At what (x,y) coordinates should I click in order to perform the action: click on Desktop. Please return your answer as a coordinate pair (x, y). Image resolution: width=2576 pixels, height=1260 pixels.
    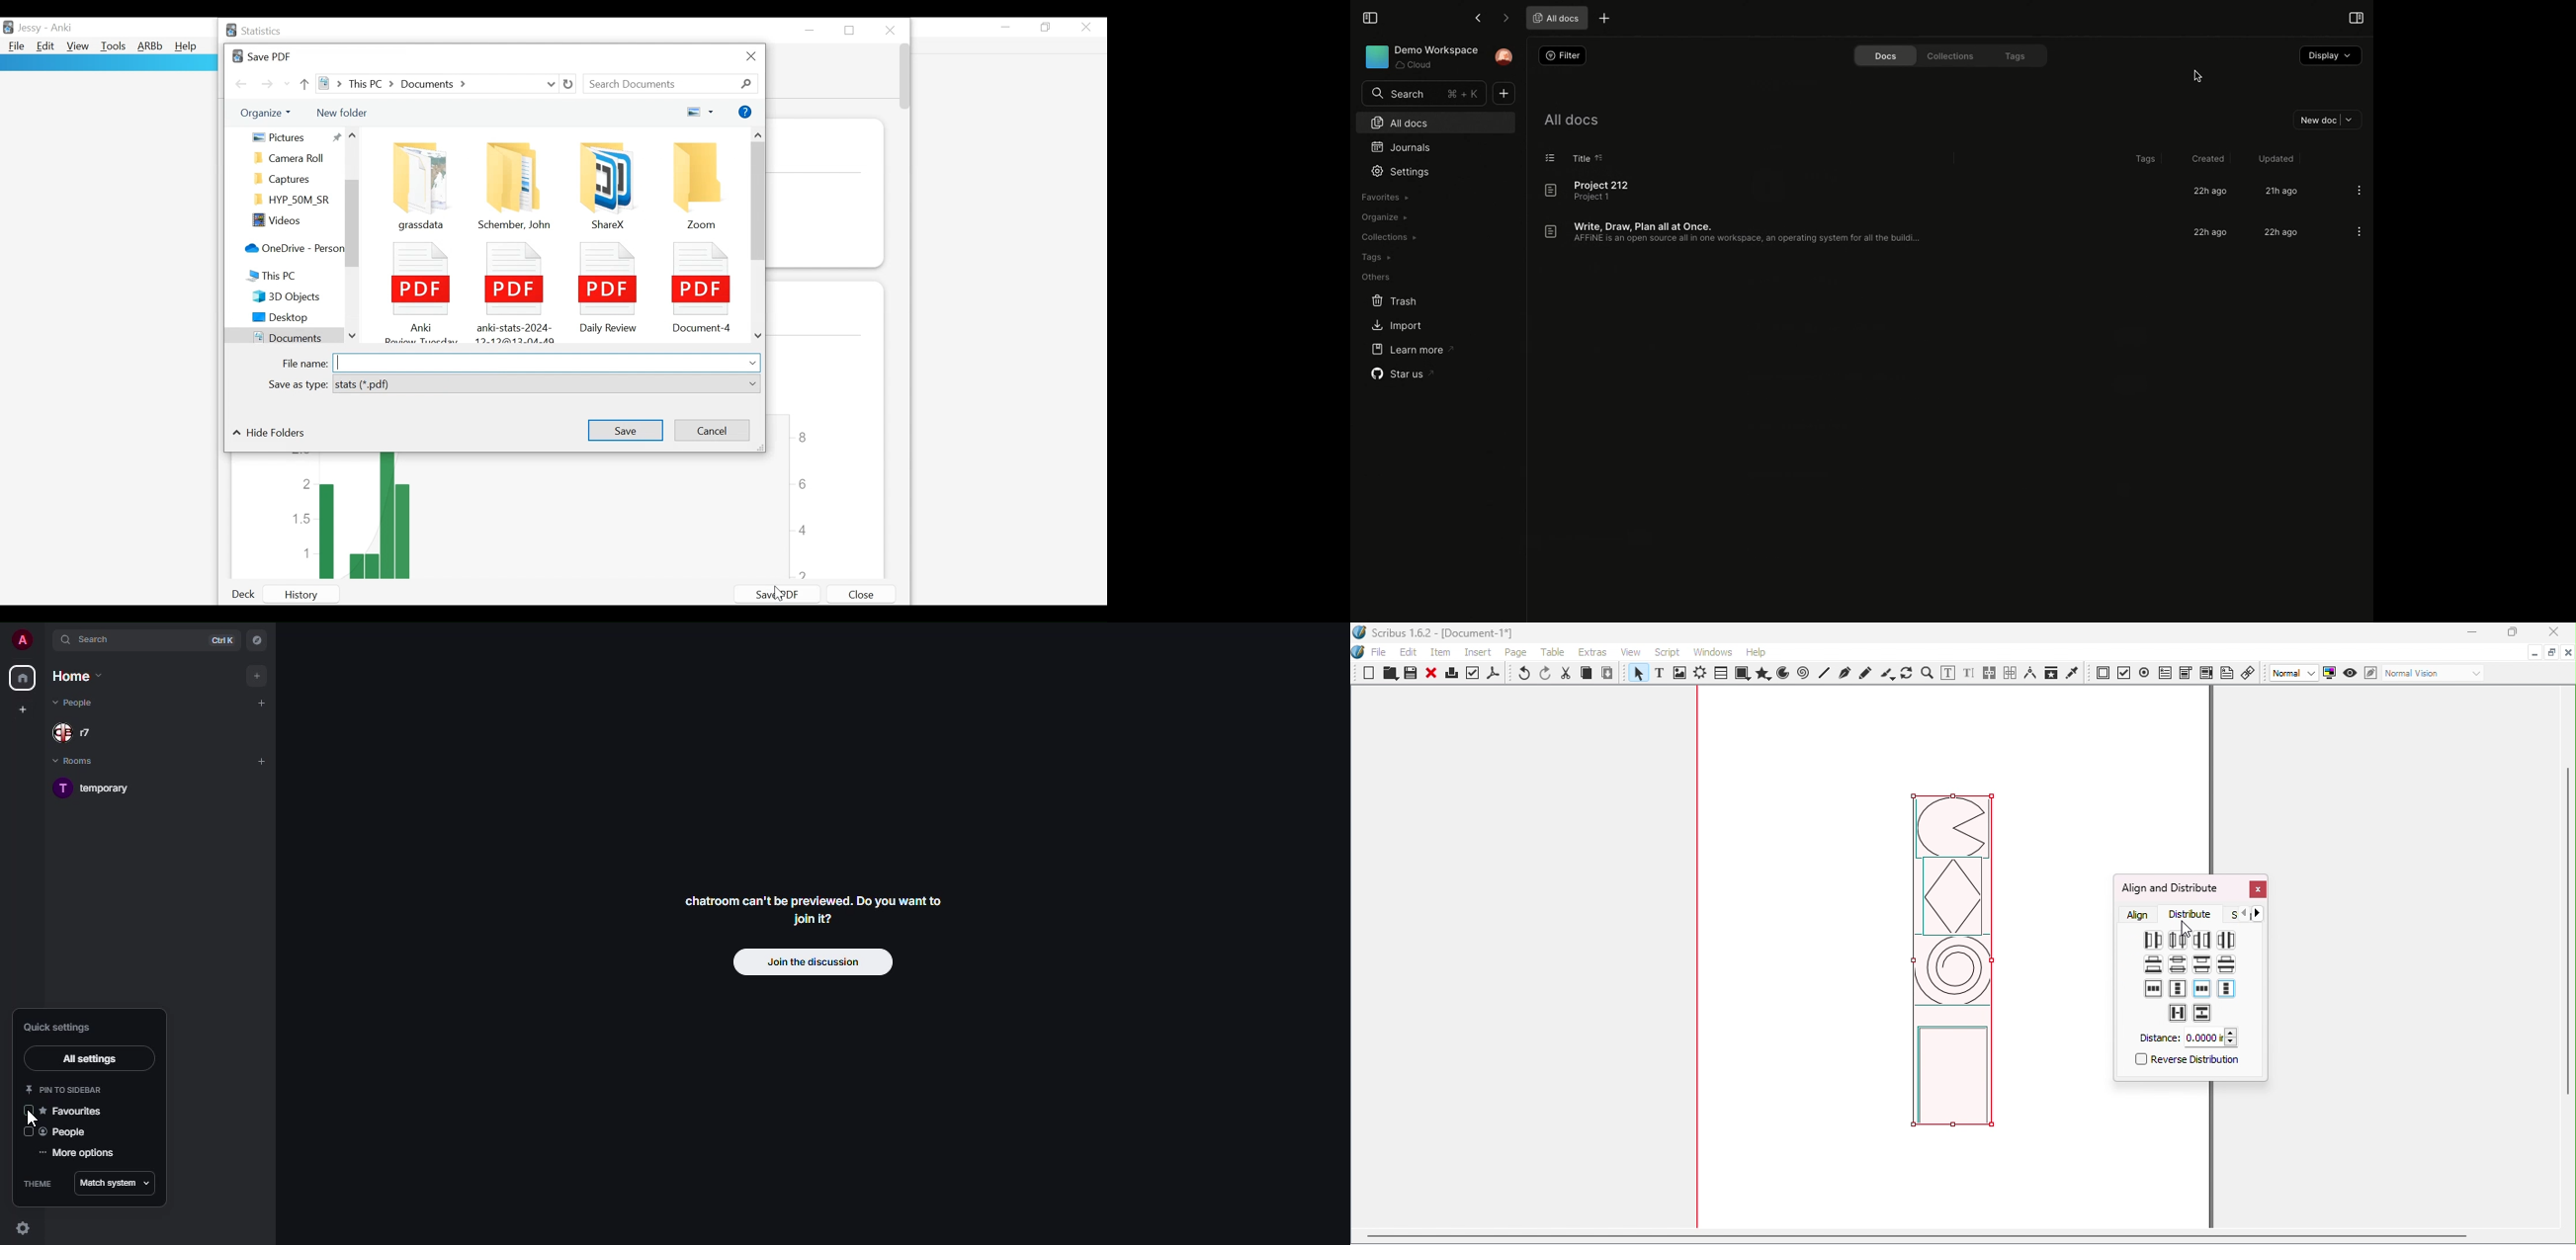
    Looking at the image, I should click on (292, 318).